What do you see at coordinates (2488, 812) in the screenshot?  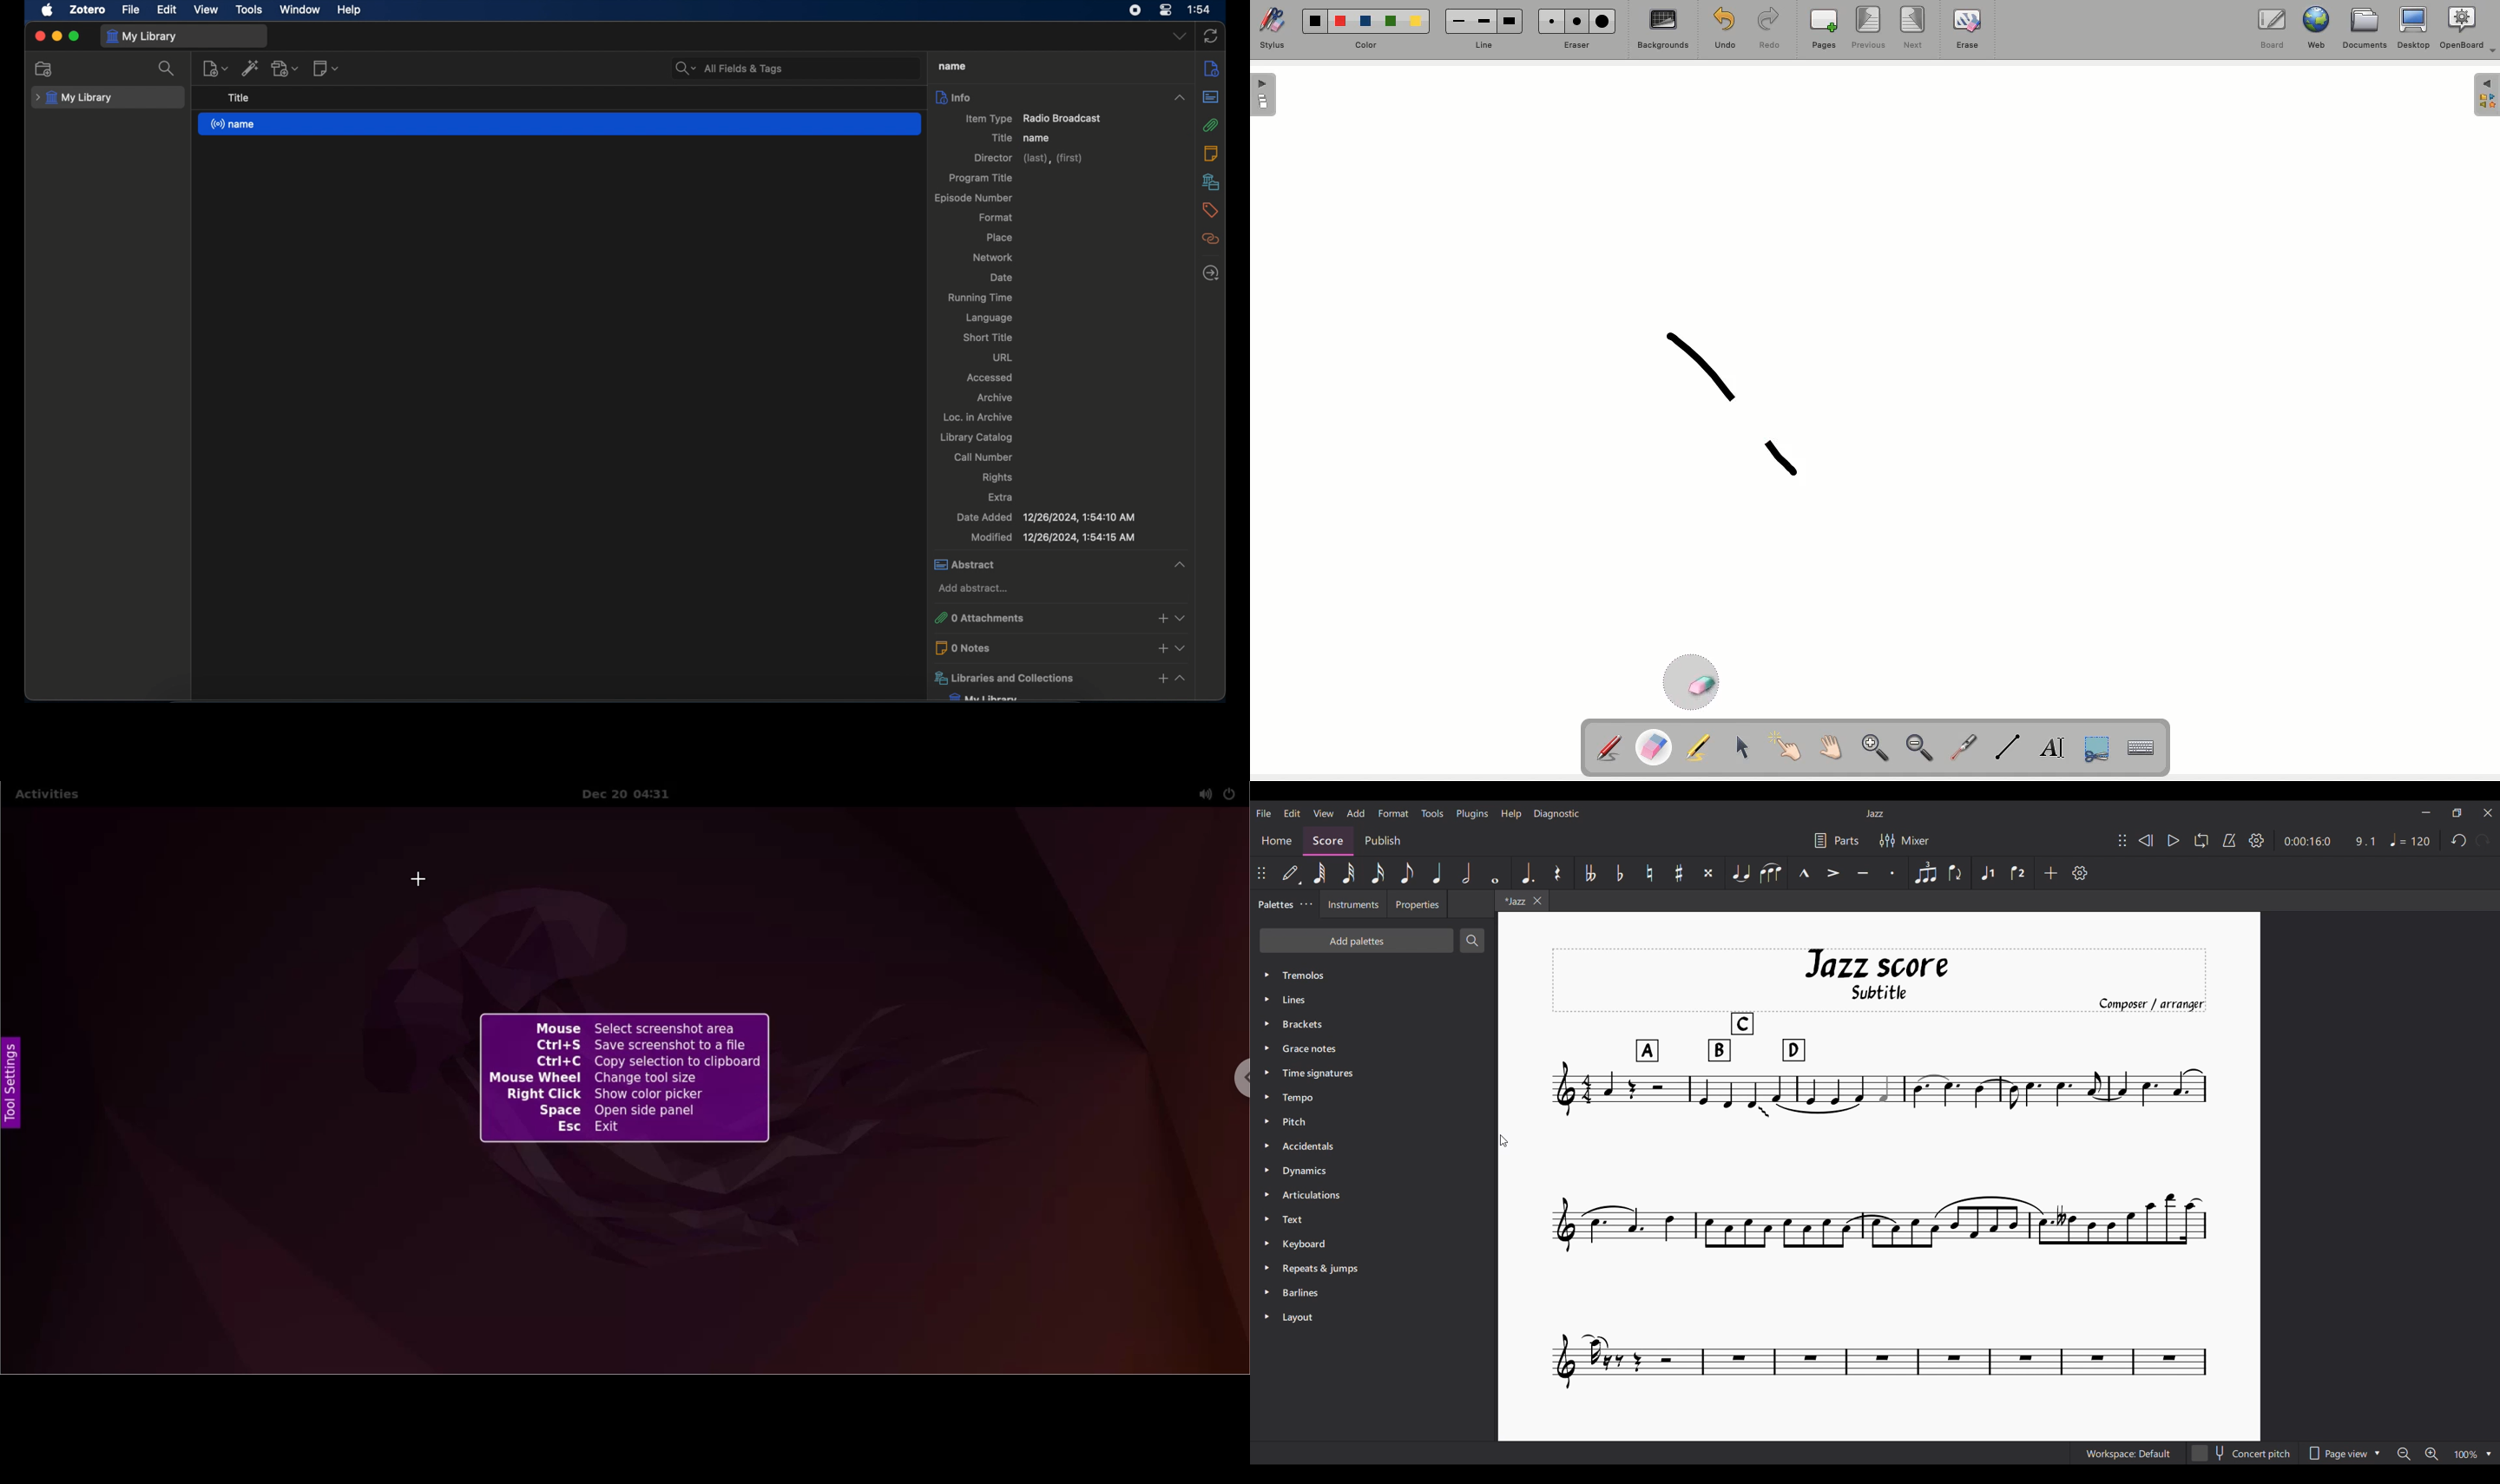 I see `Close interface` at bounding box center [2488, 812].